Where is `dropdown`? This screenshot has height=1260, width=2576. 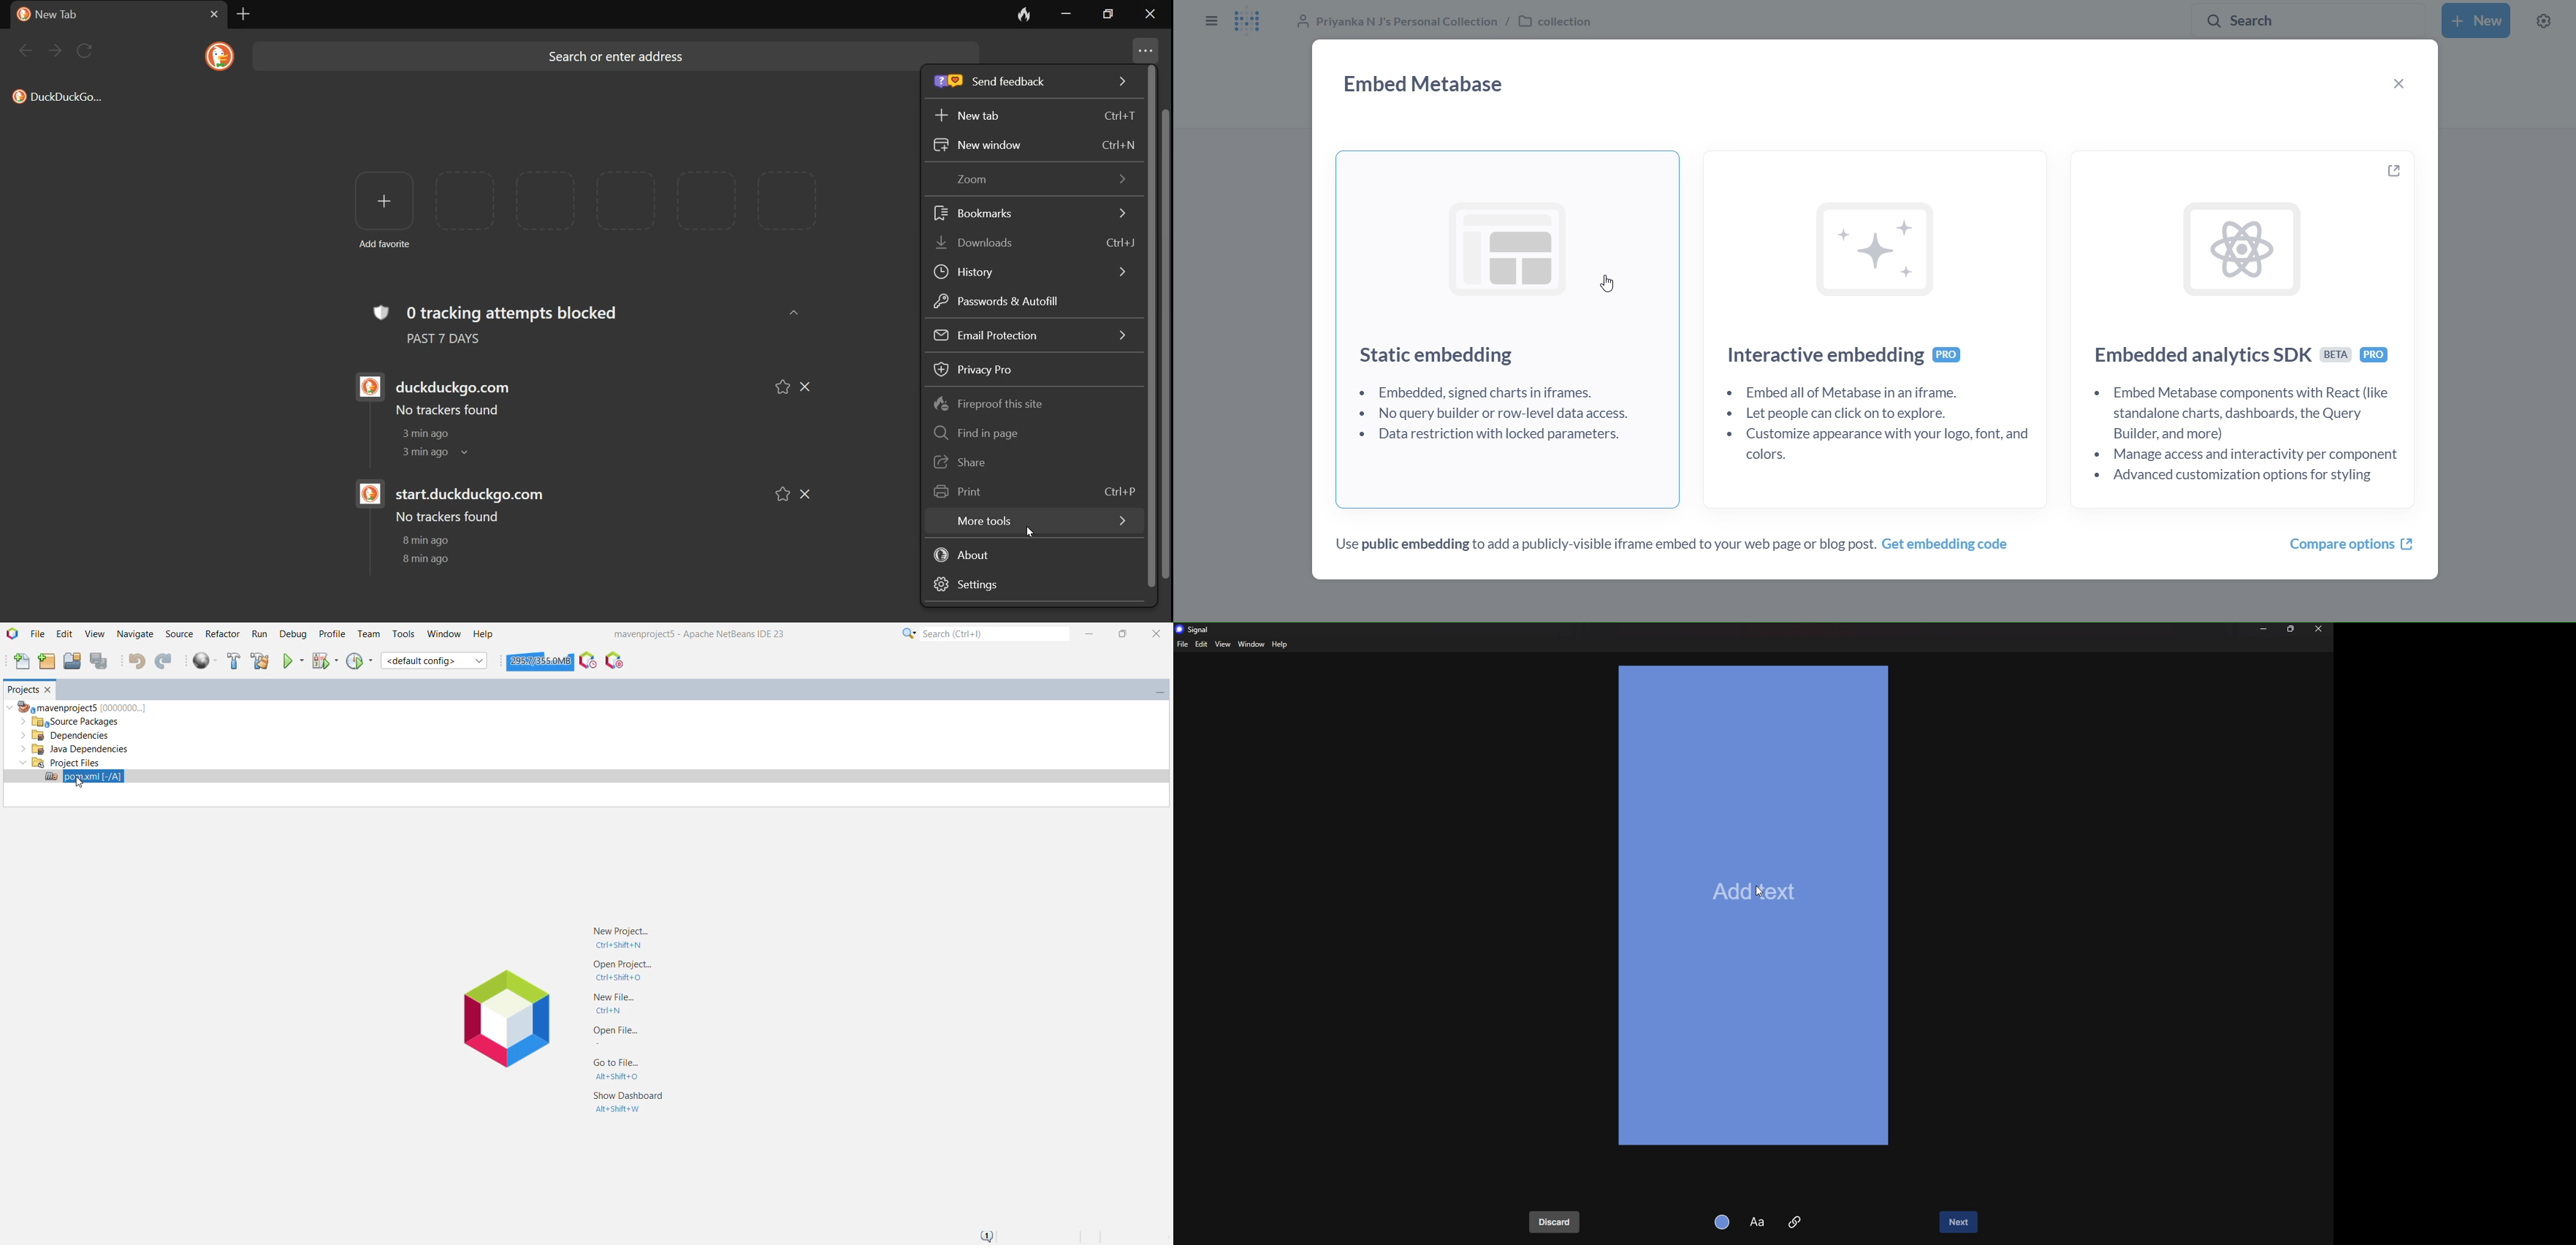 dropdown is located at coordinates (472, 455).